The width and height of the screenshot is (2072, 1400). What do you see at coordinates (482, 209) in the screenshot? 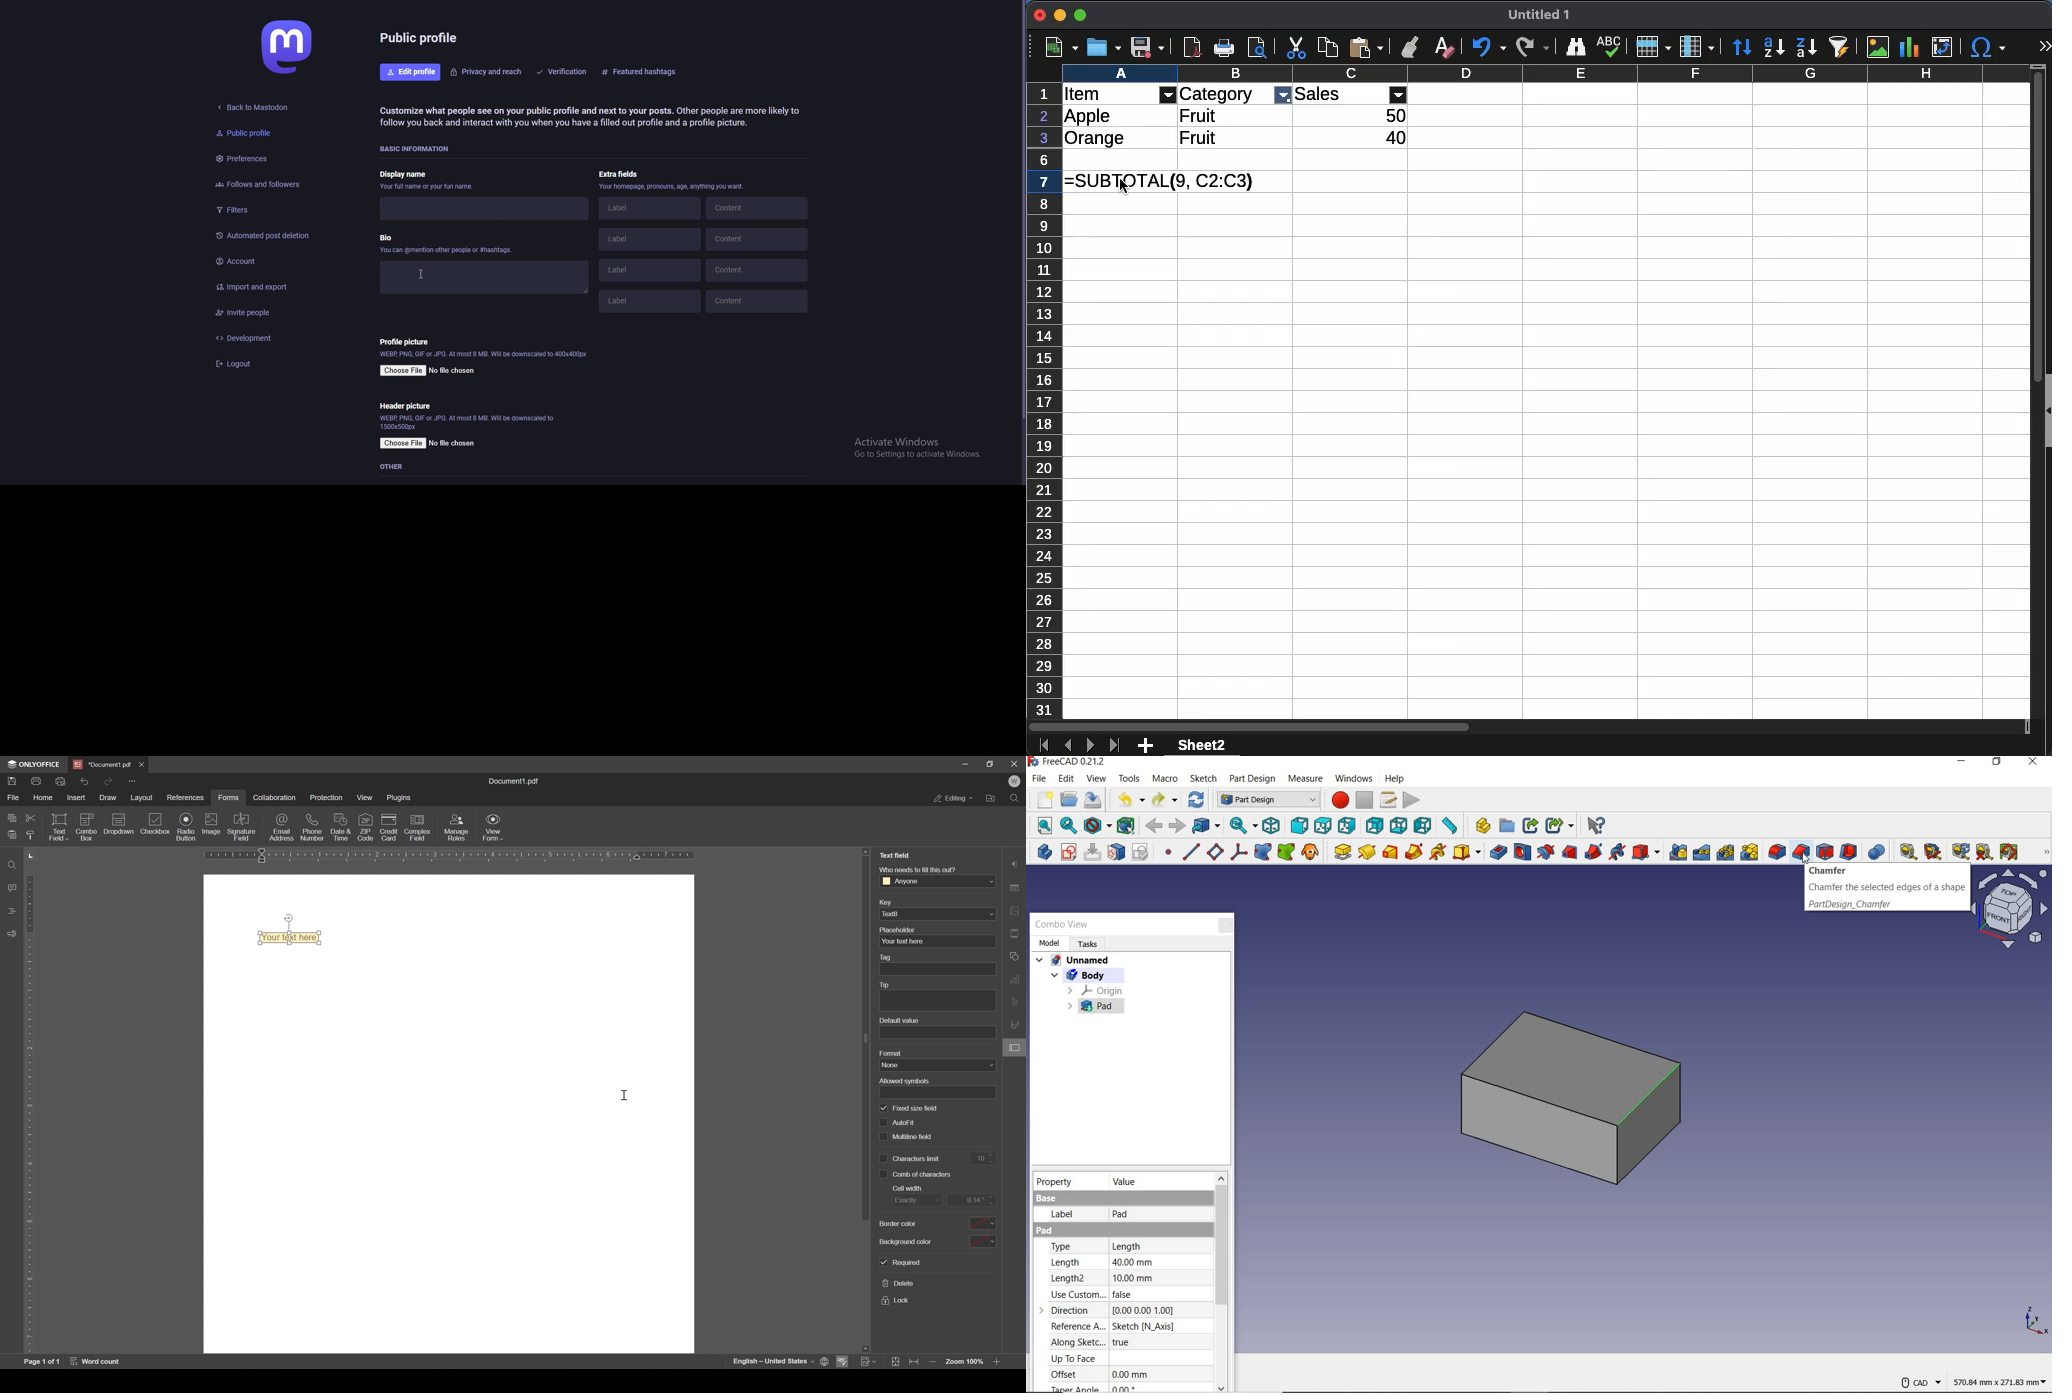
I see `display name input` at bounding box center [482, 209].